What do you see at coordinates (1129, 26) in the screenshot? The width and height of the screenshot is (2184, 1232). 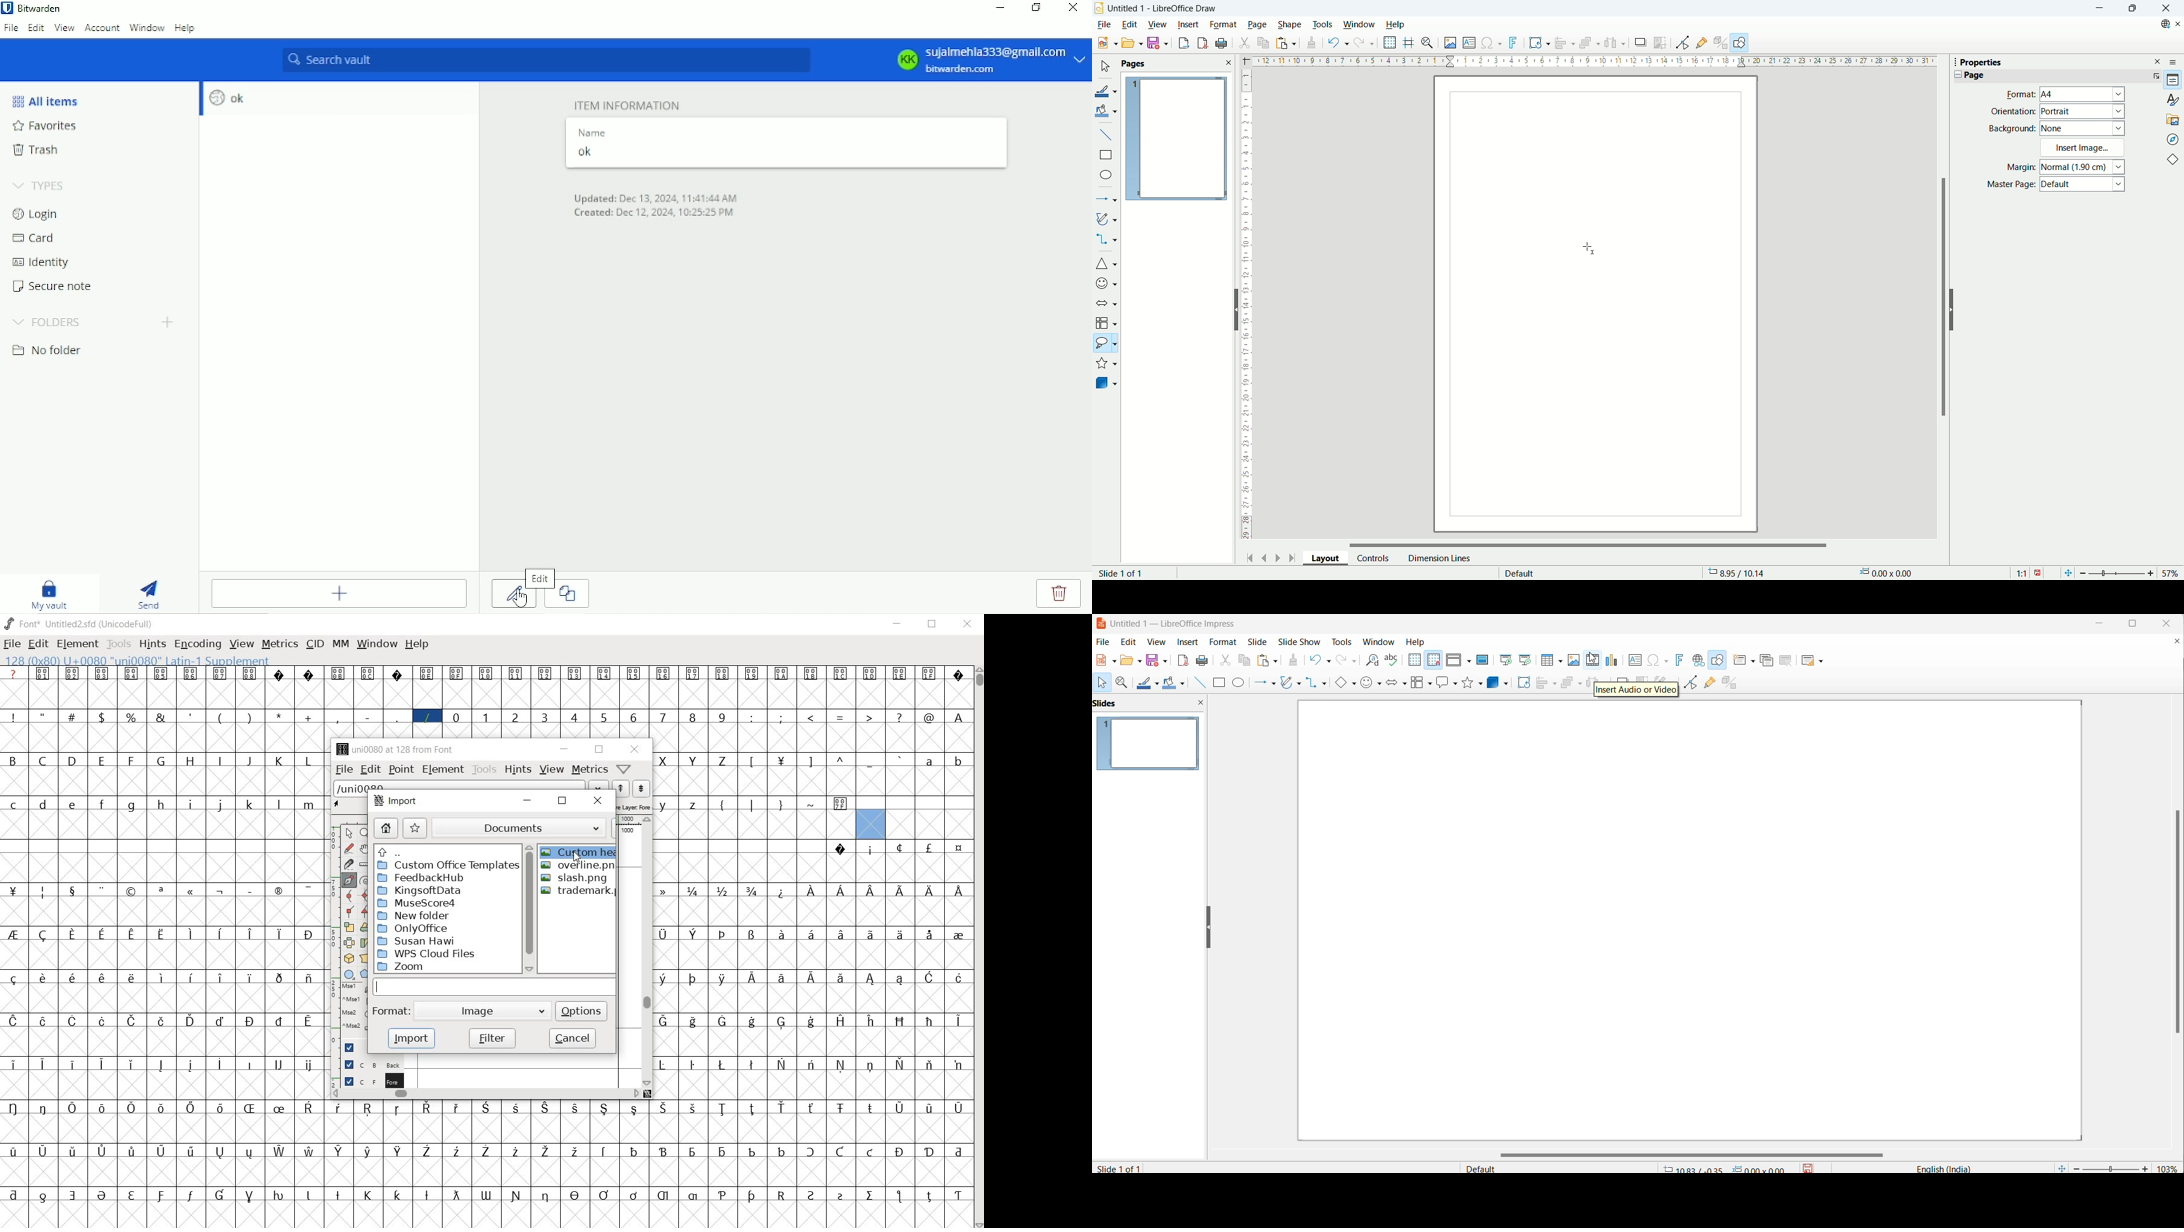 I see `edit` at bounding box center [1129, 26].